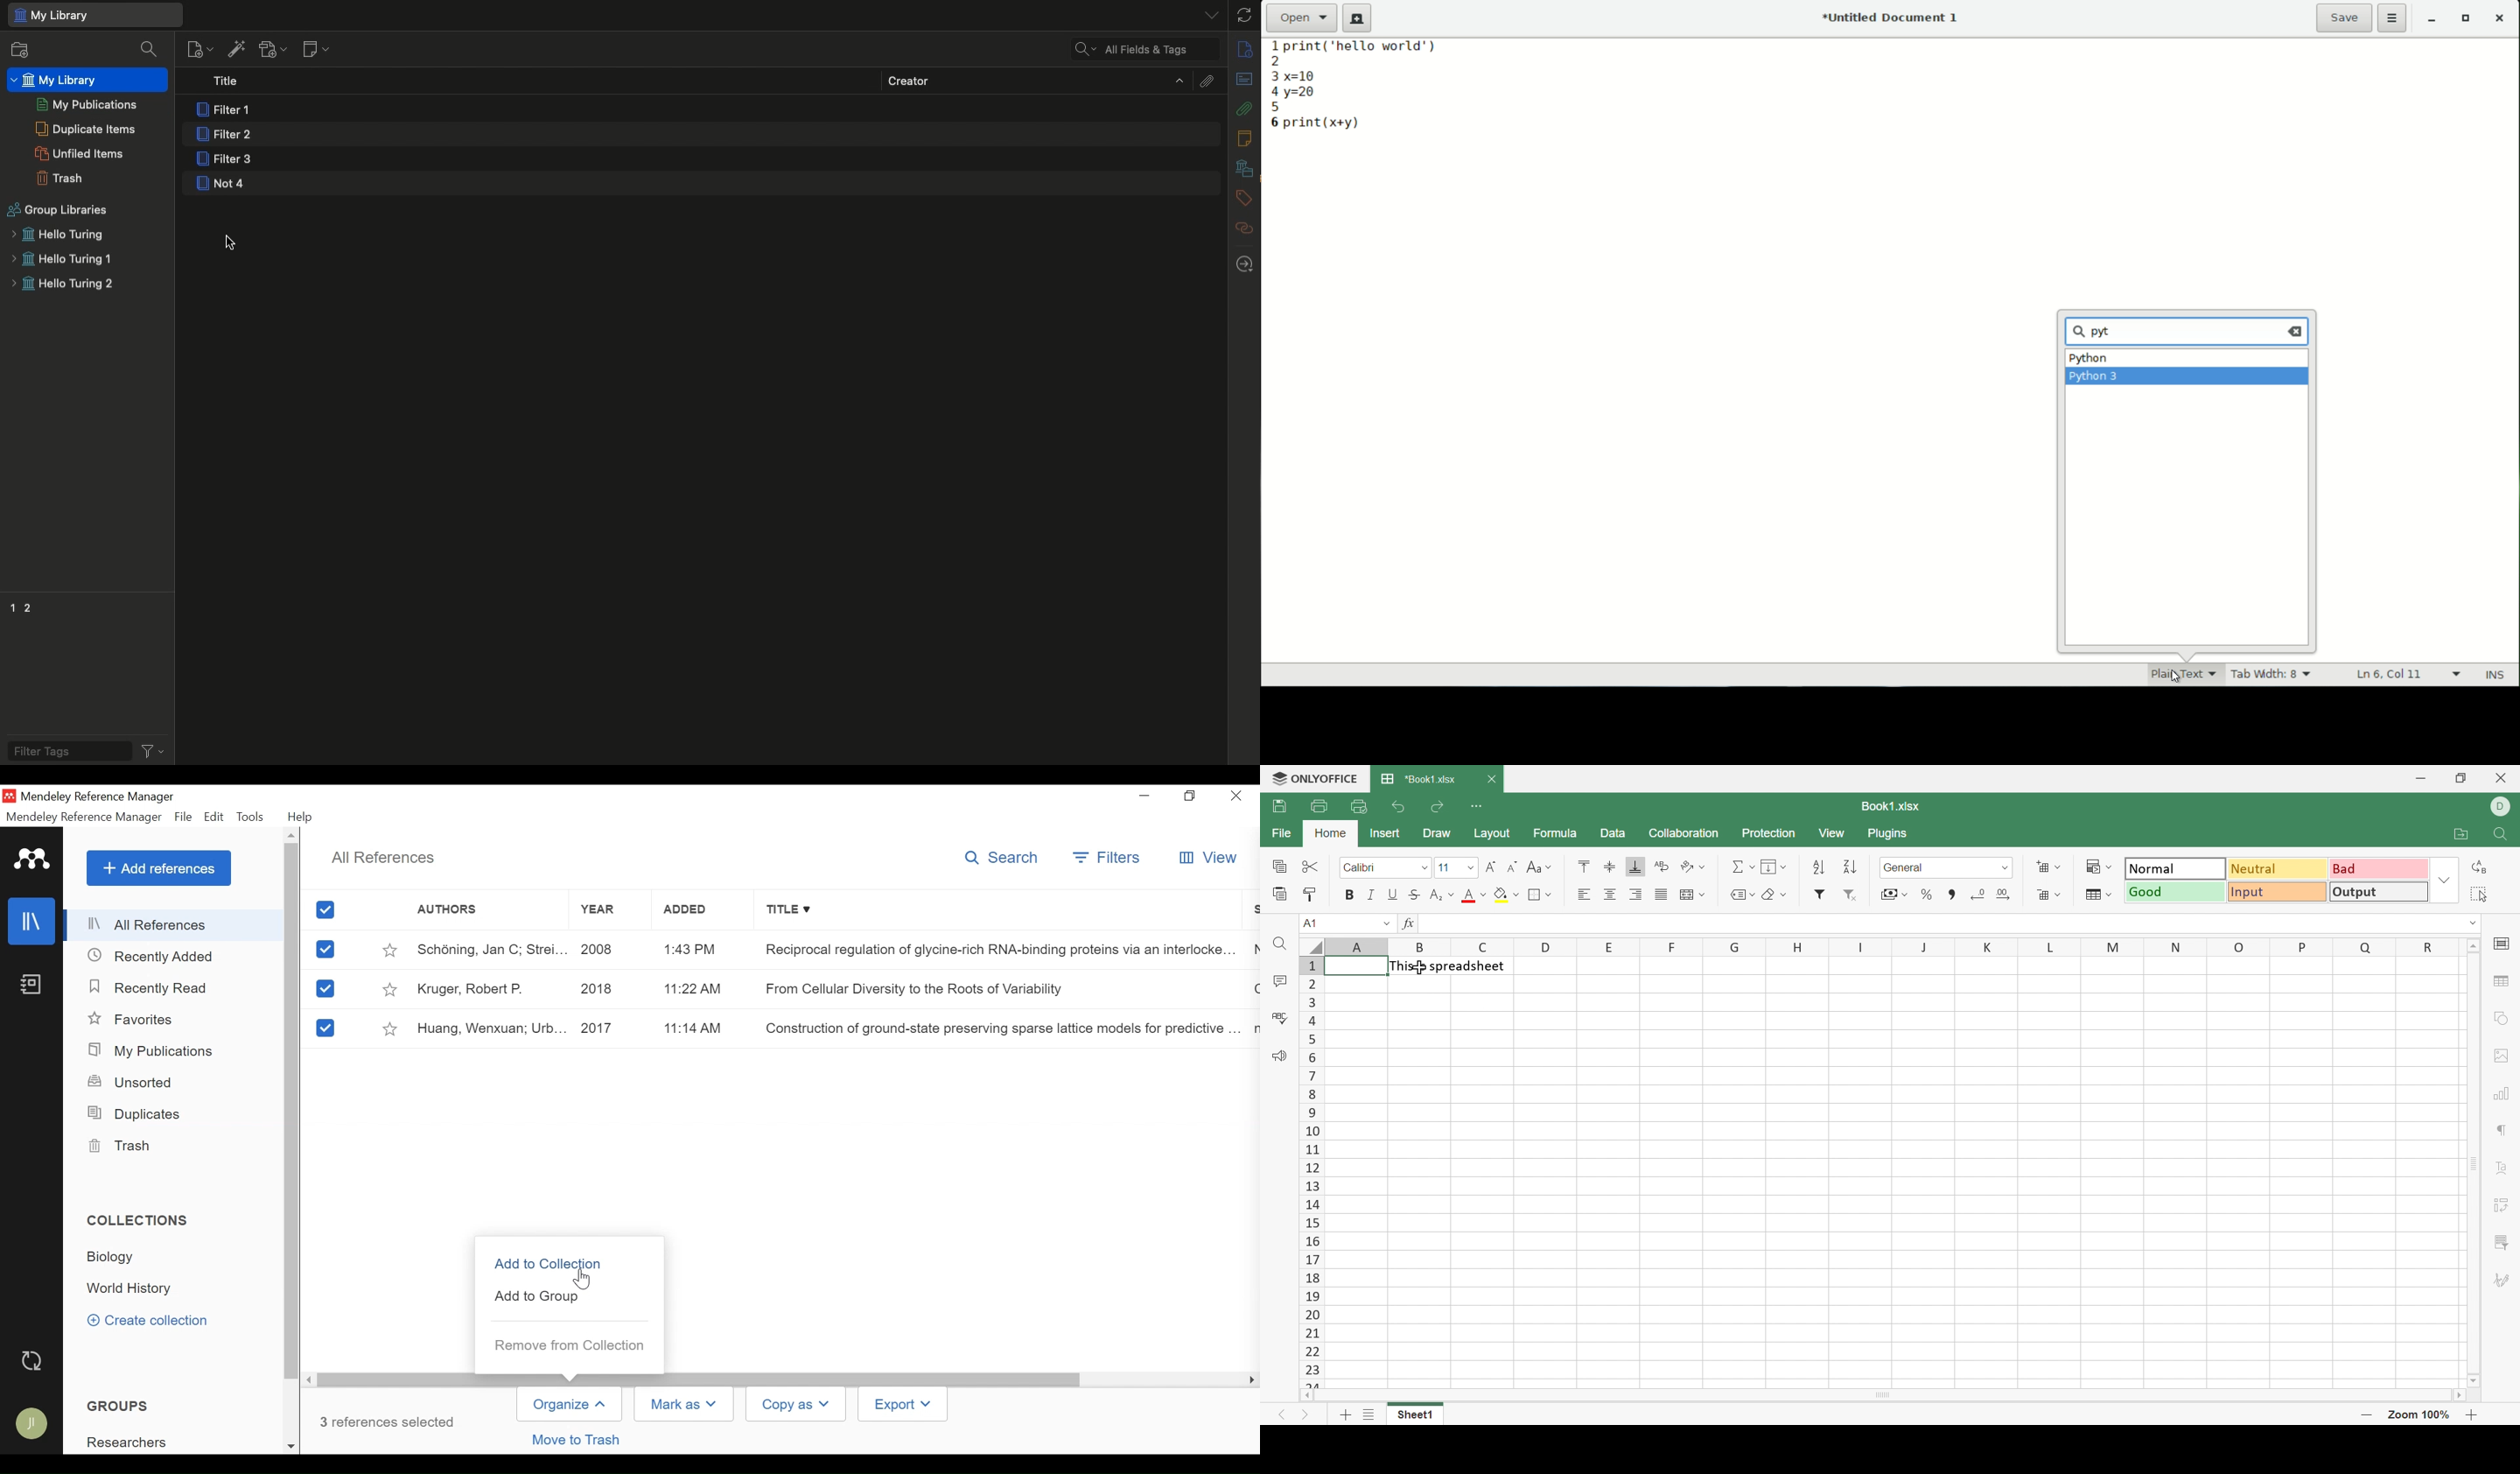 The height and width of the screenshot is (1484, 2520). What do you see at coordinates (31, 921) in the screenshot?
I see `Library` at bounding box center [31, 921].